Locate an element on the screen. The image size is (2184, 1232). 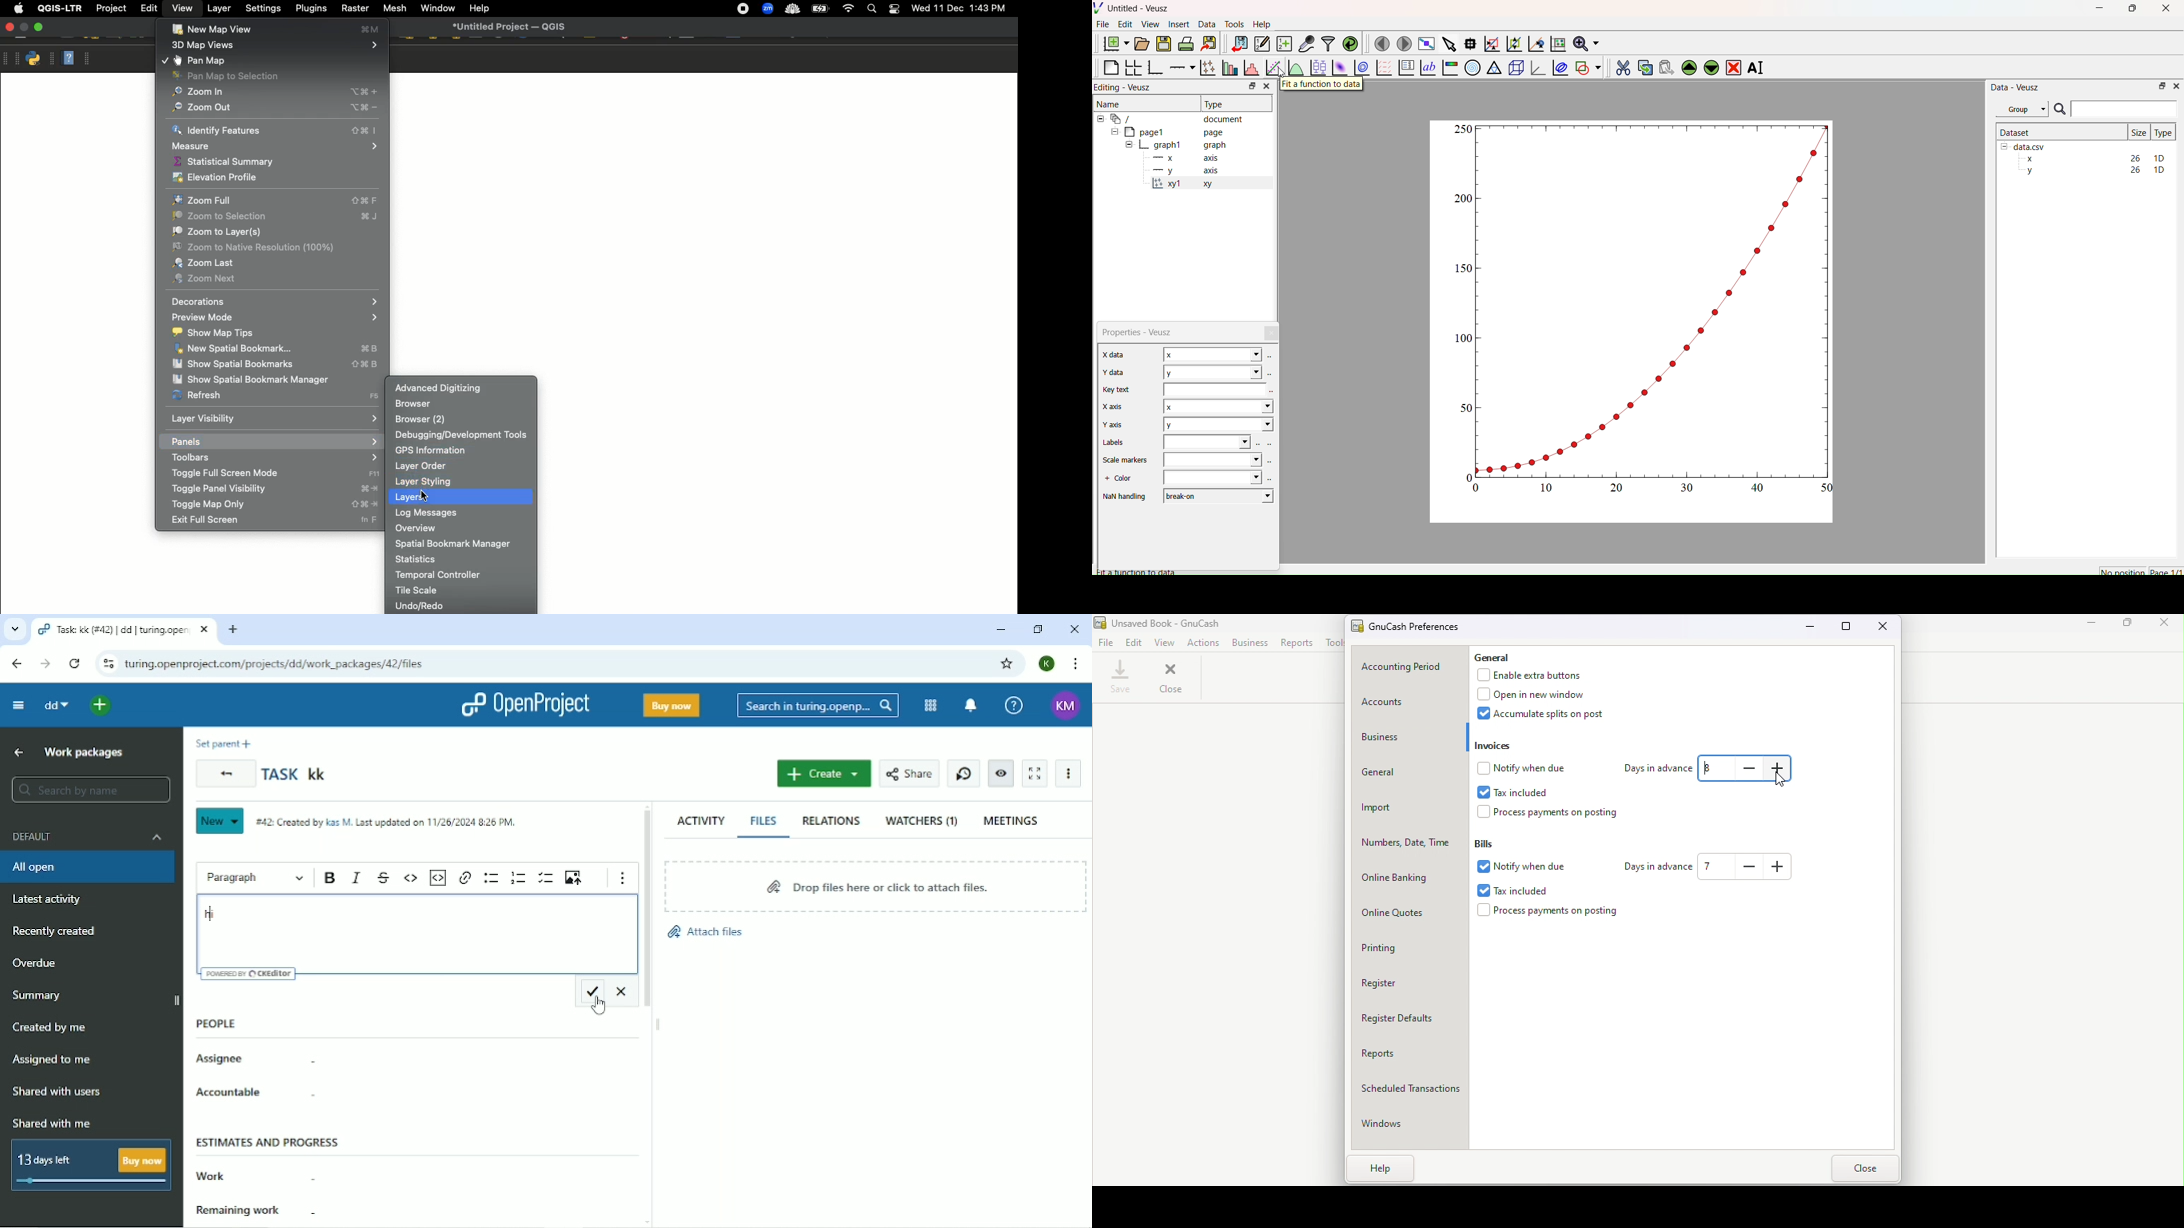
13 days left Buy now is located at coordinates (93, 1164).